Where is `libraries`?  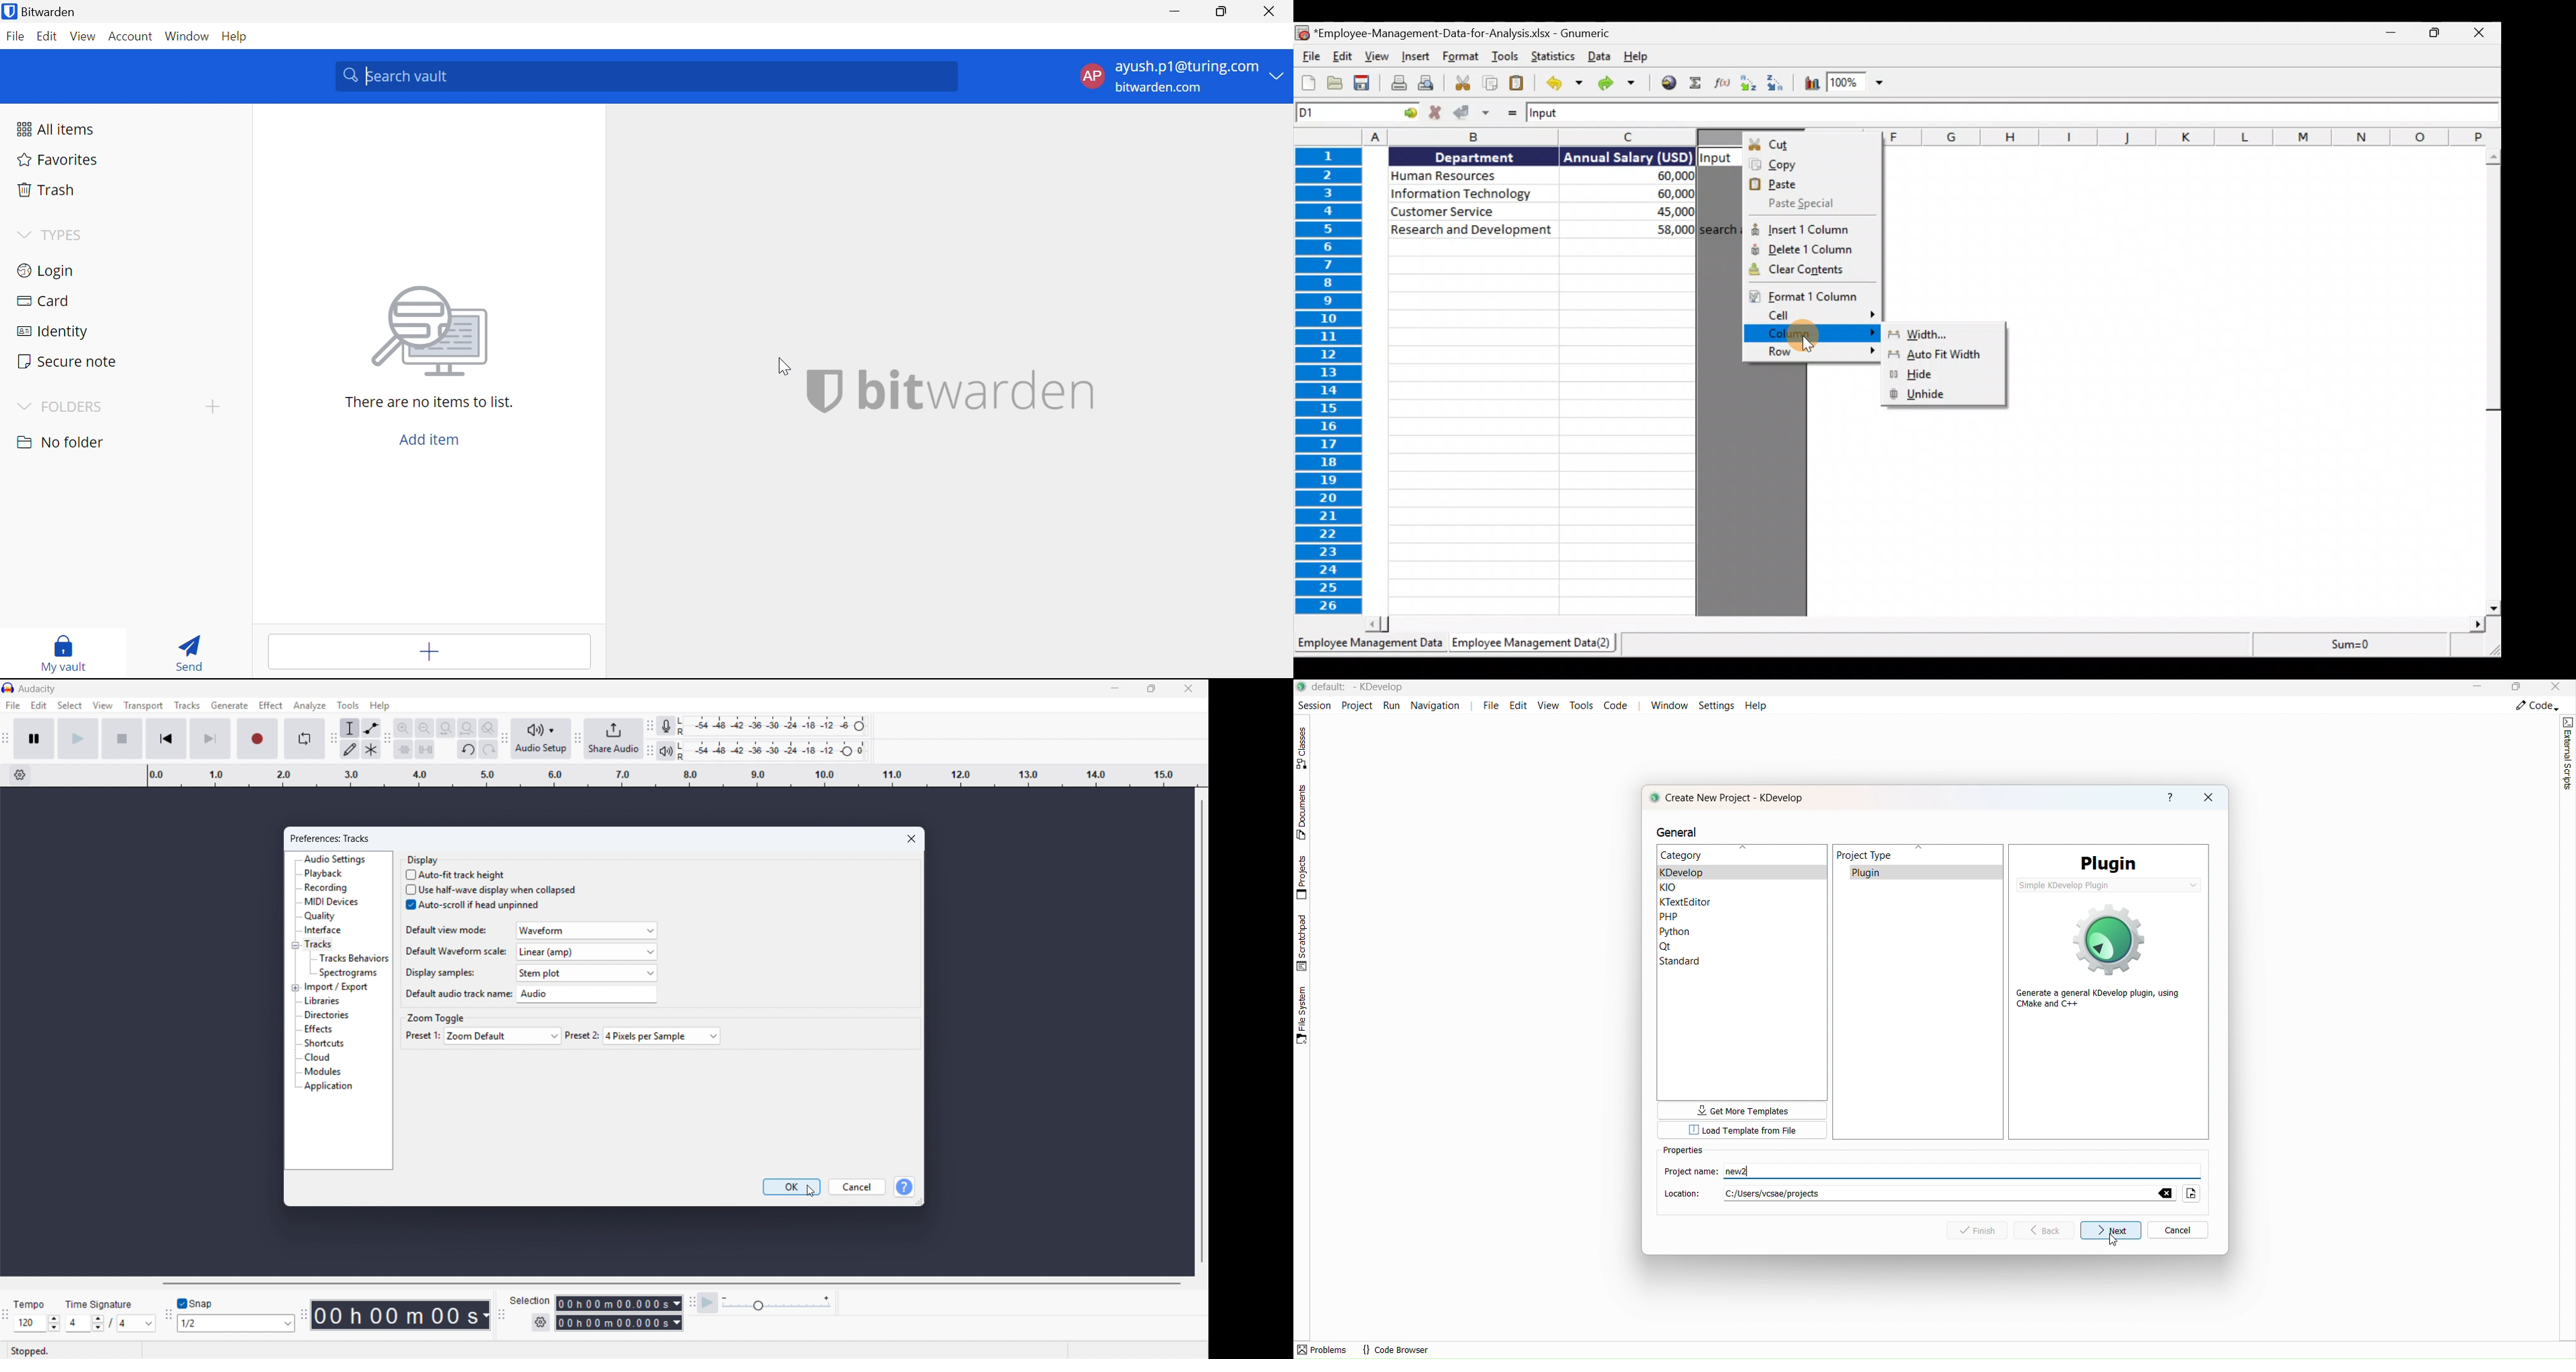
libraries is located at coordinates (323, 1001).